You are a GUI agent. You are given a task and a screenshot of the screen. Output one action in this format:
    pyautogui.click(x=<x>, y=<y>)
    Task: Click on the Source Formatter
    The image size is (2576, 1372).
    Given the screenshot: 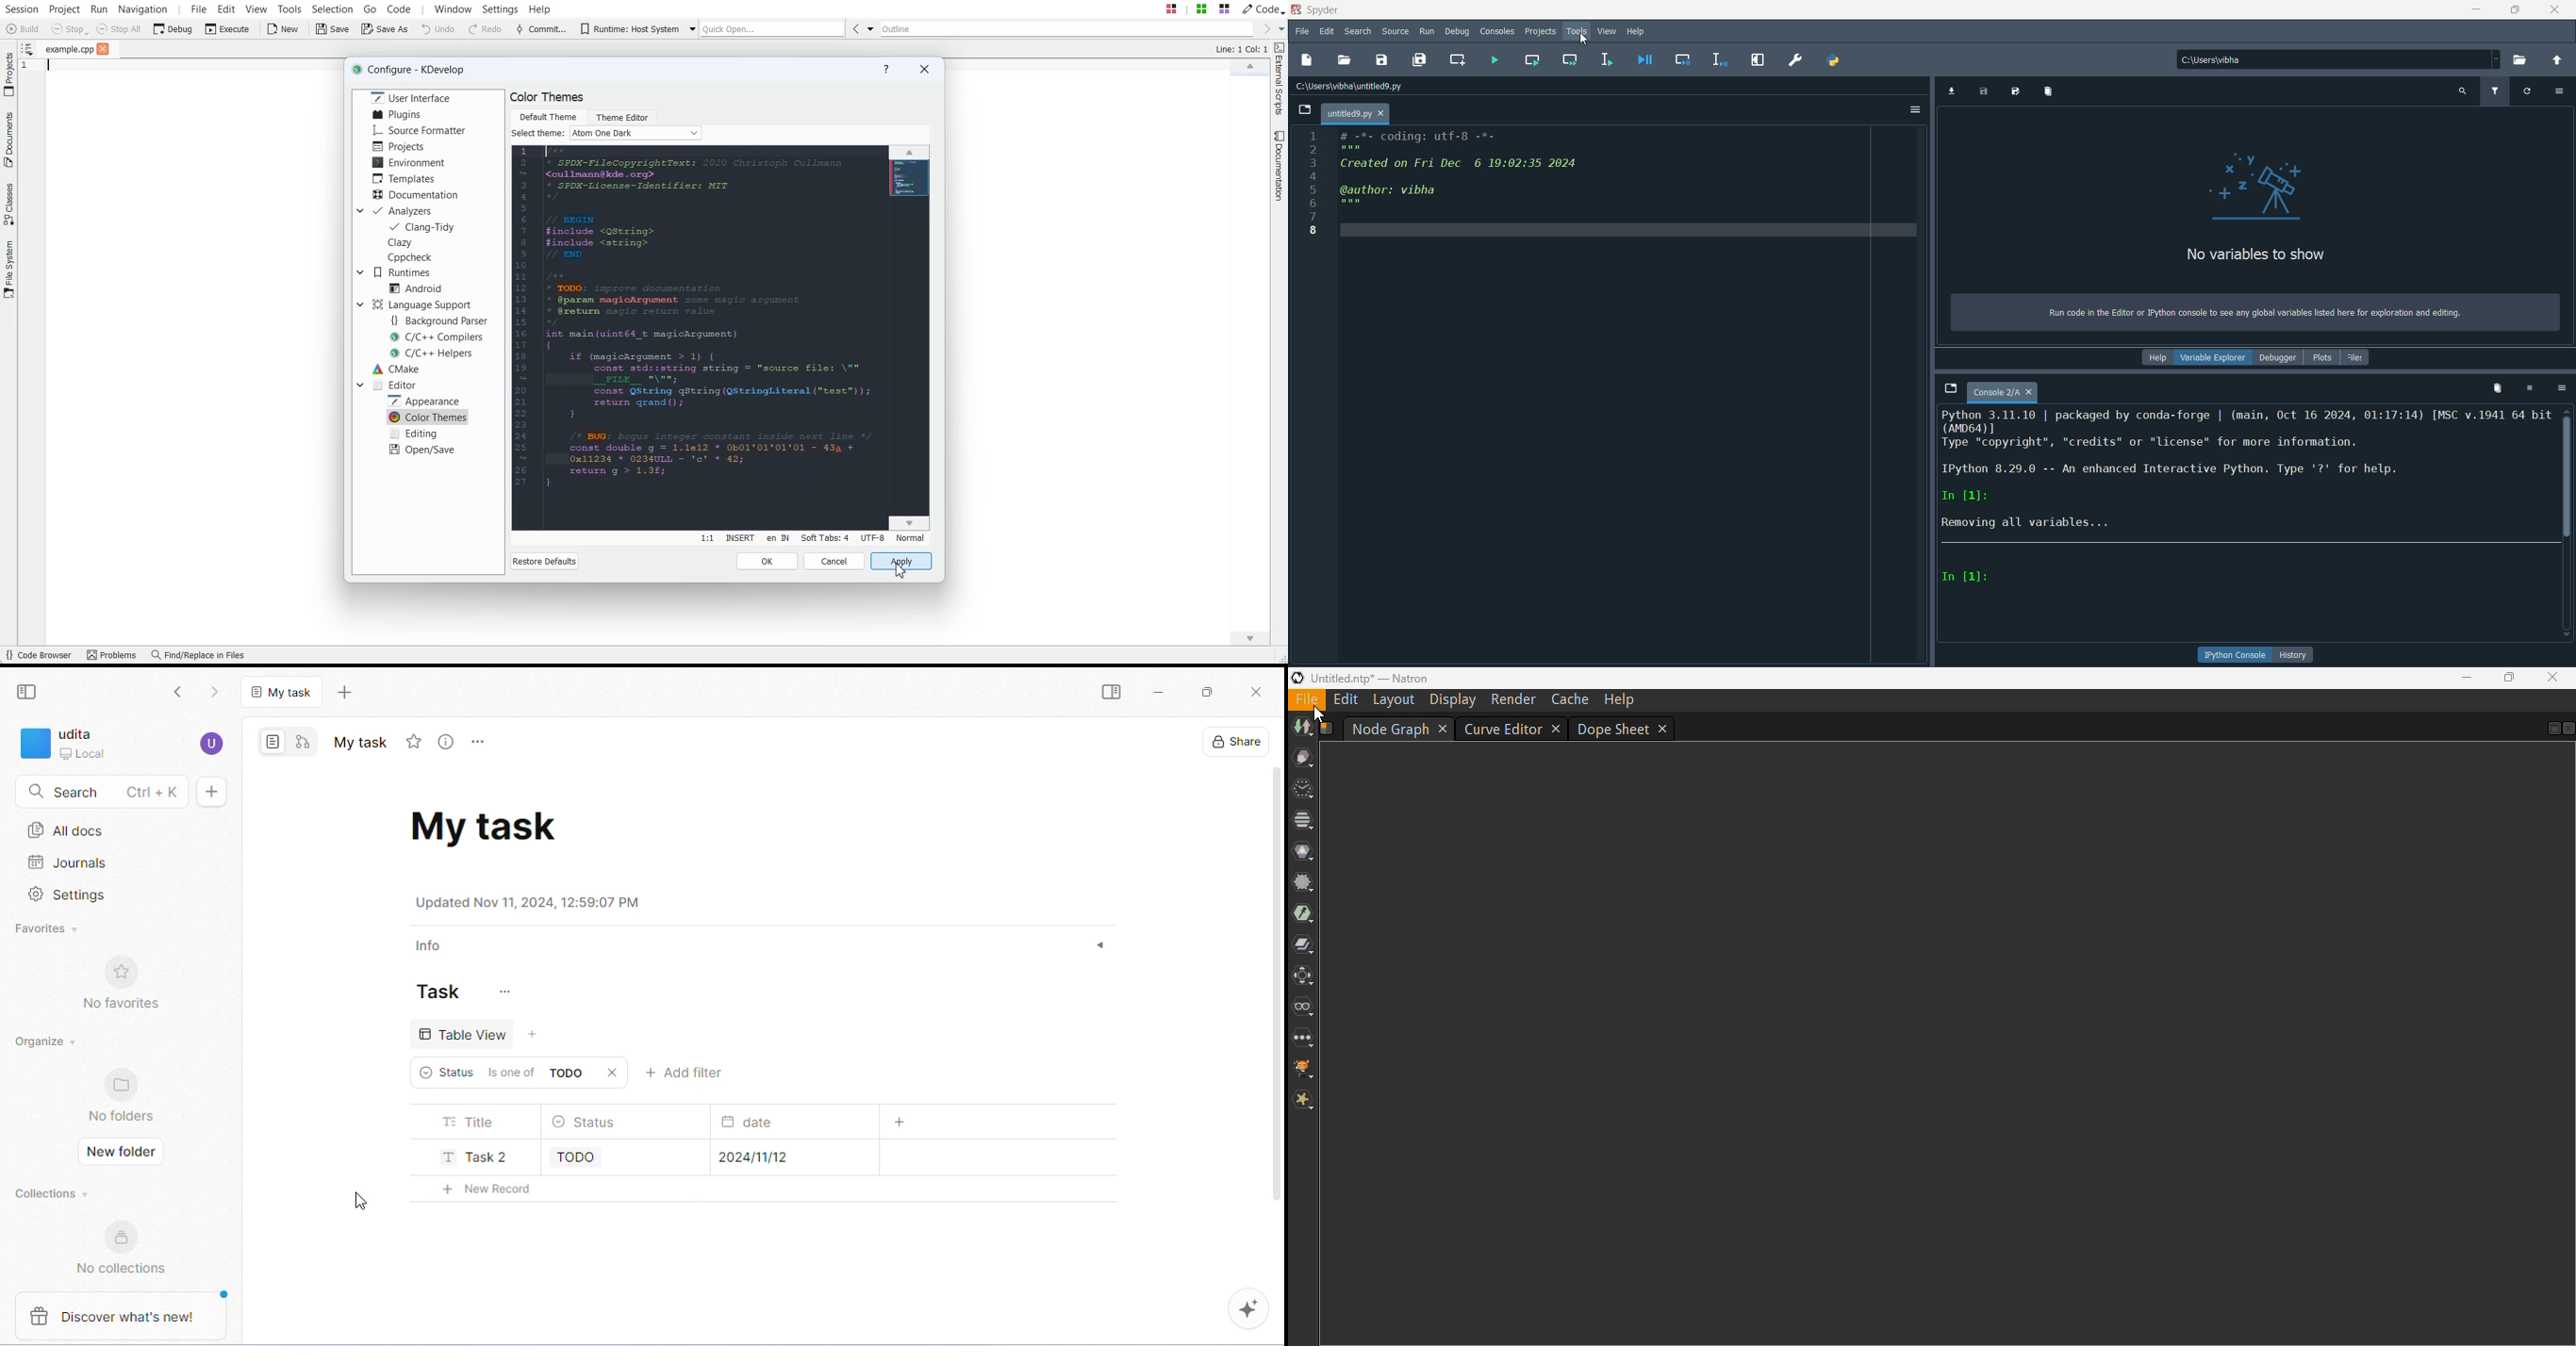 What is the action you would take?
    pyautogui.click(x=420, y=131)
    